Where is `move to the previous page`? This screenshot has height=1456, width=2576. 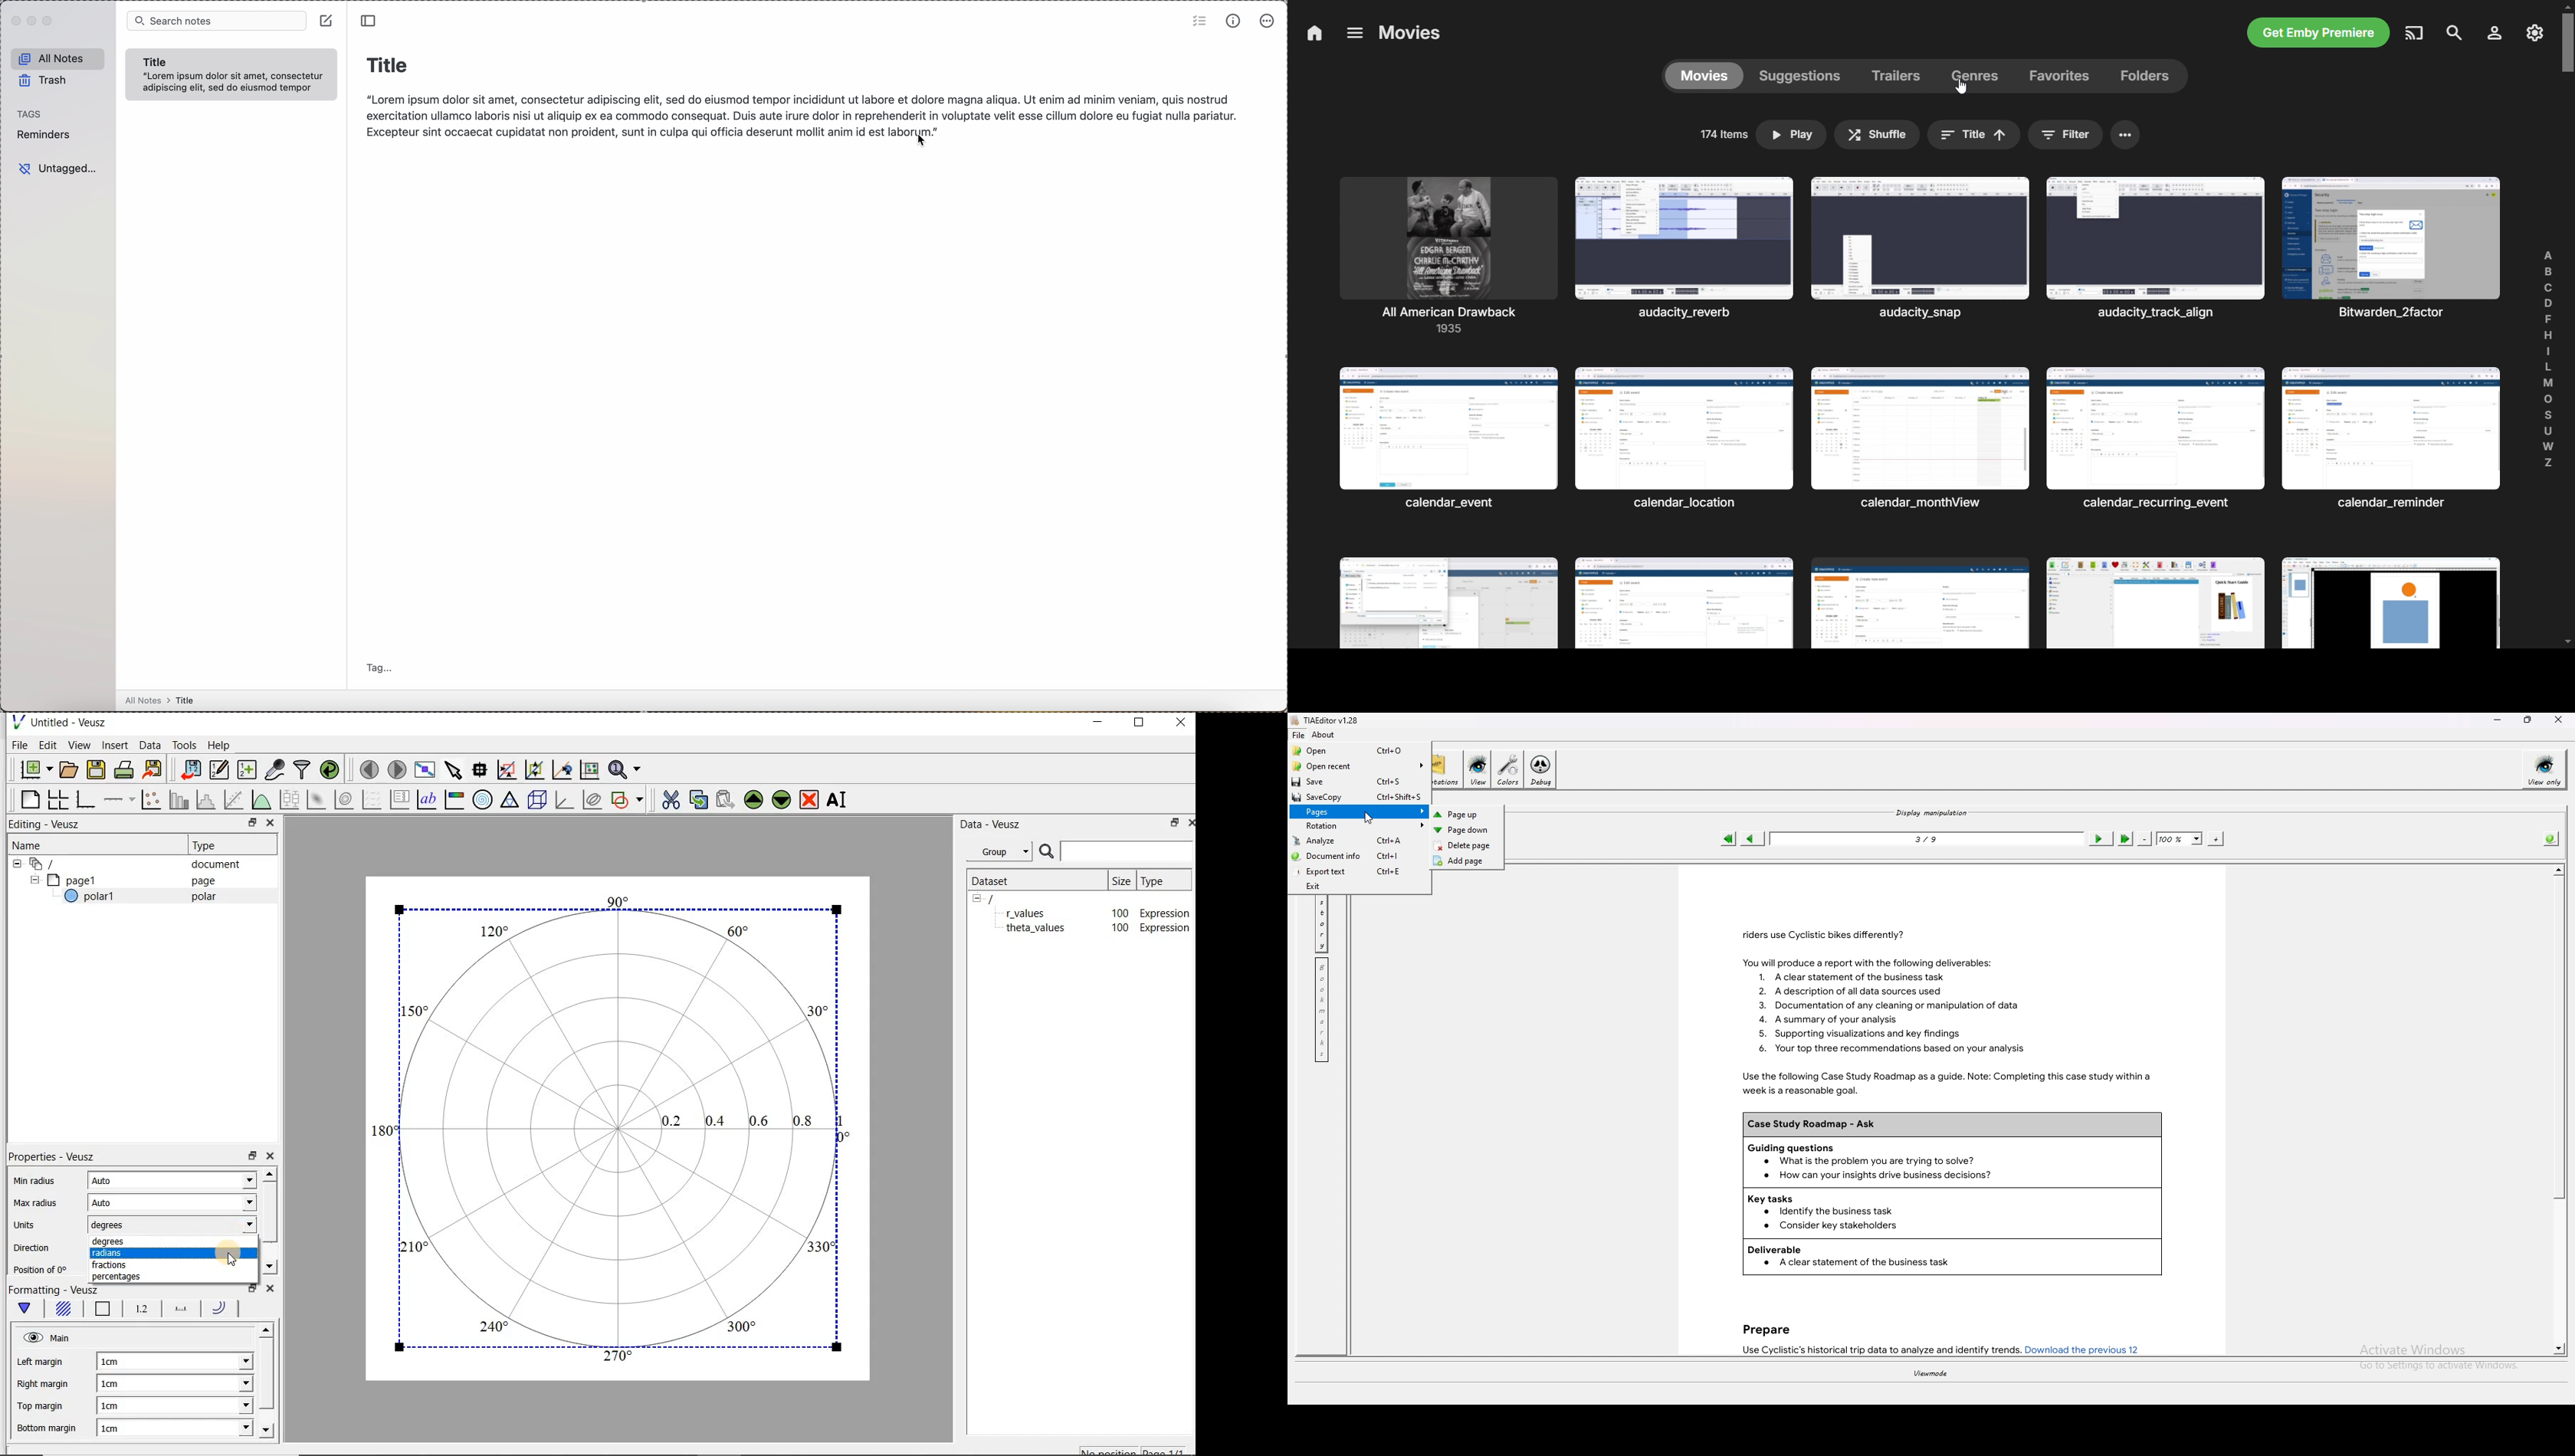 move to the previous page is located at coordinates (370, 767).